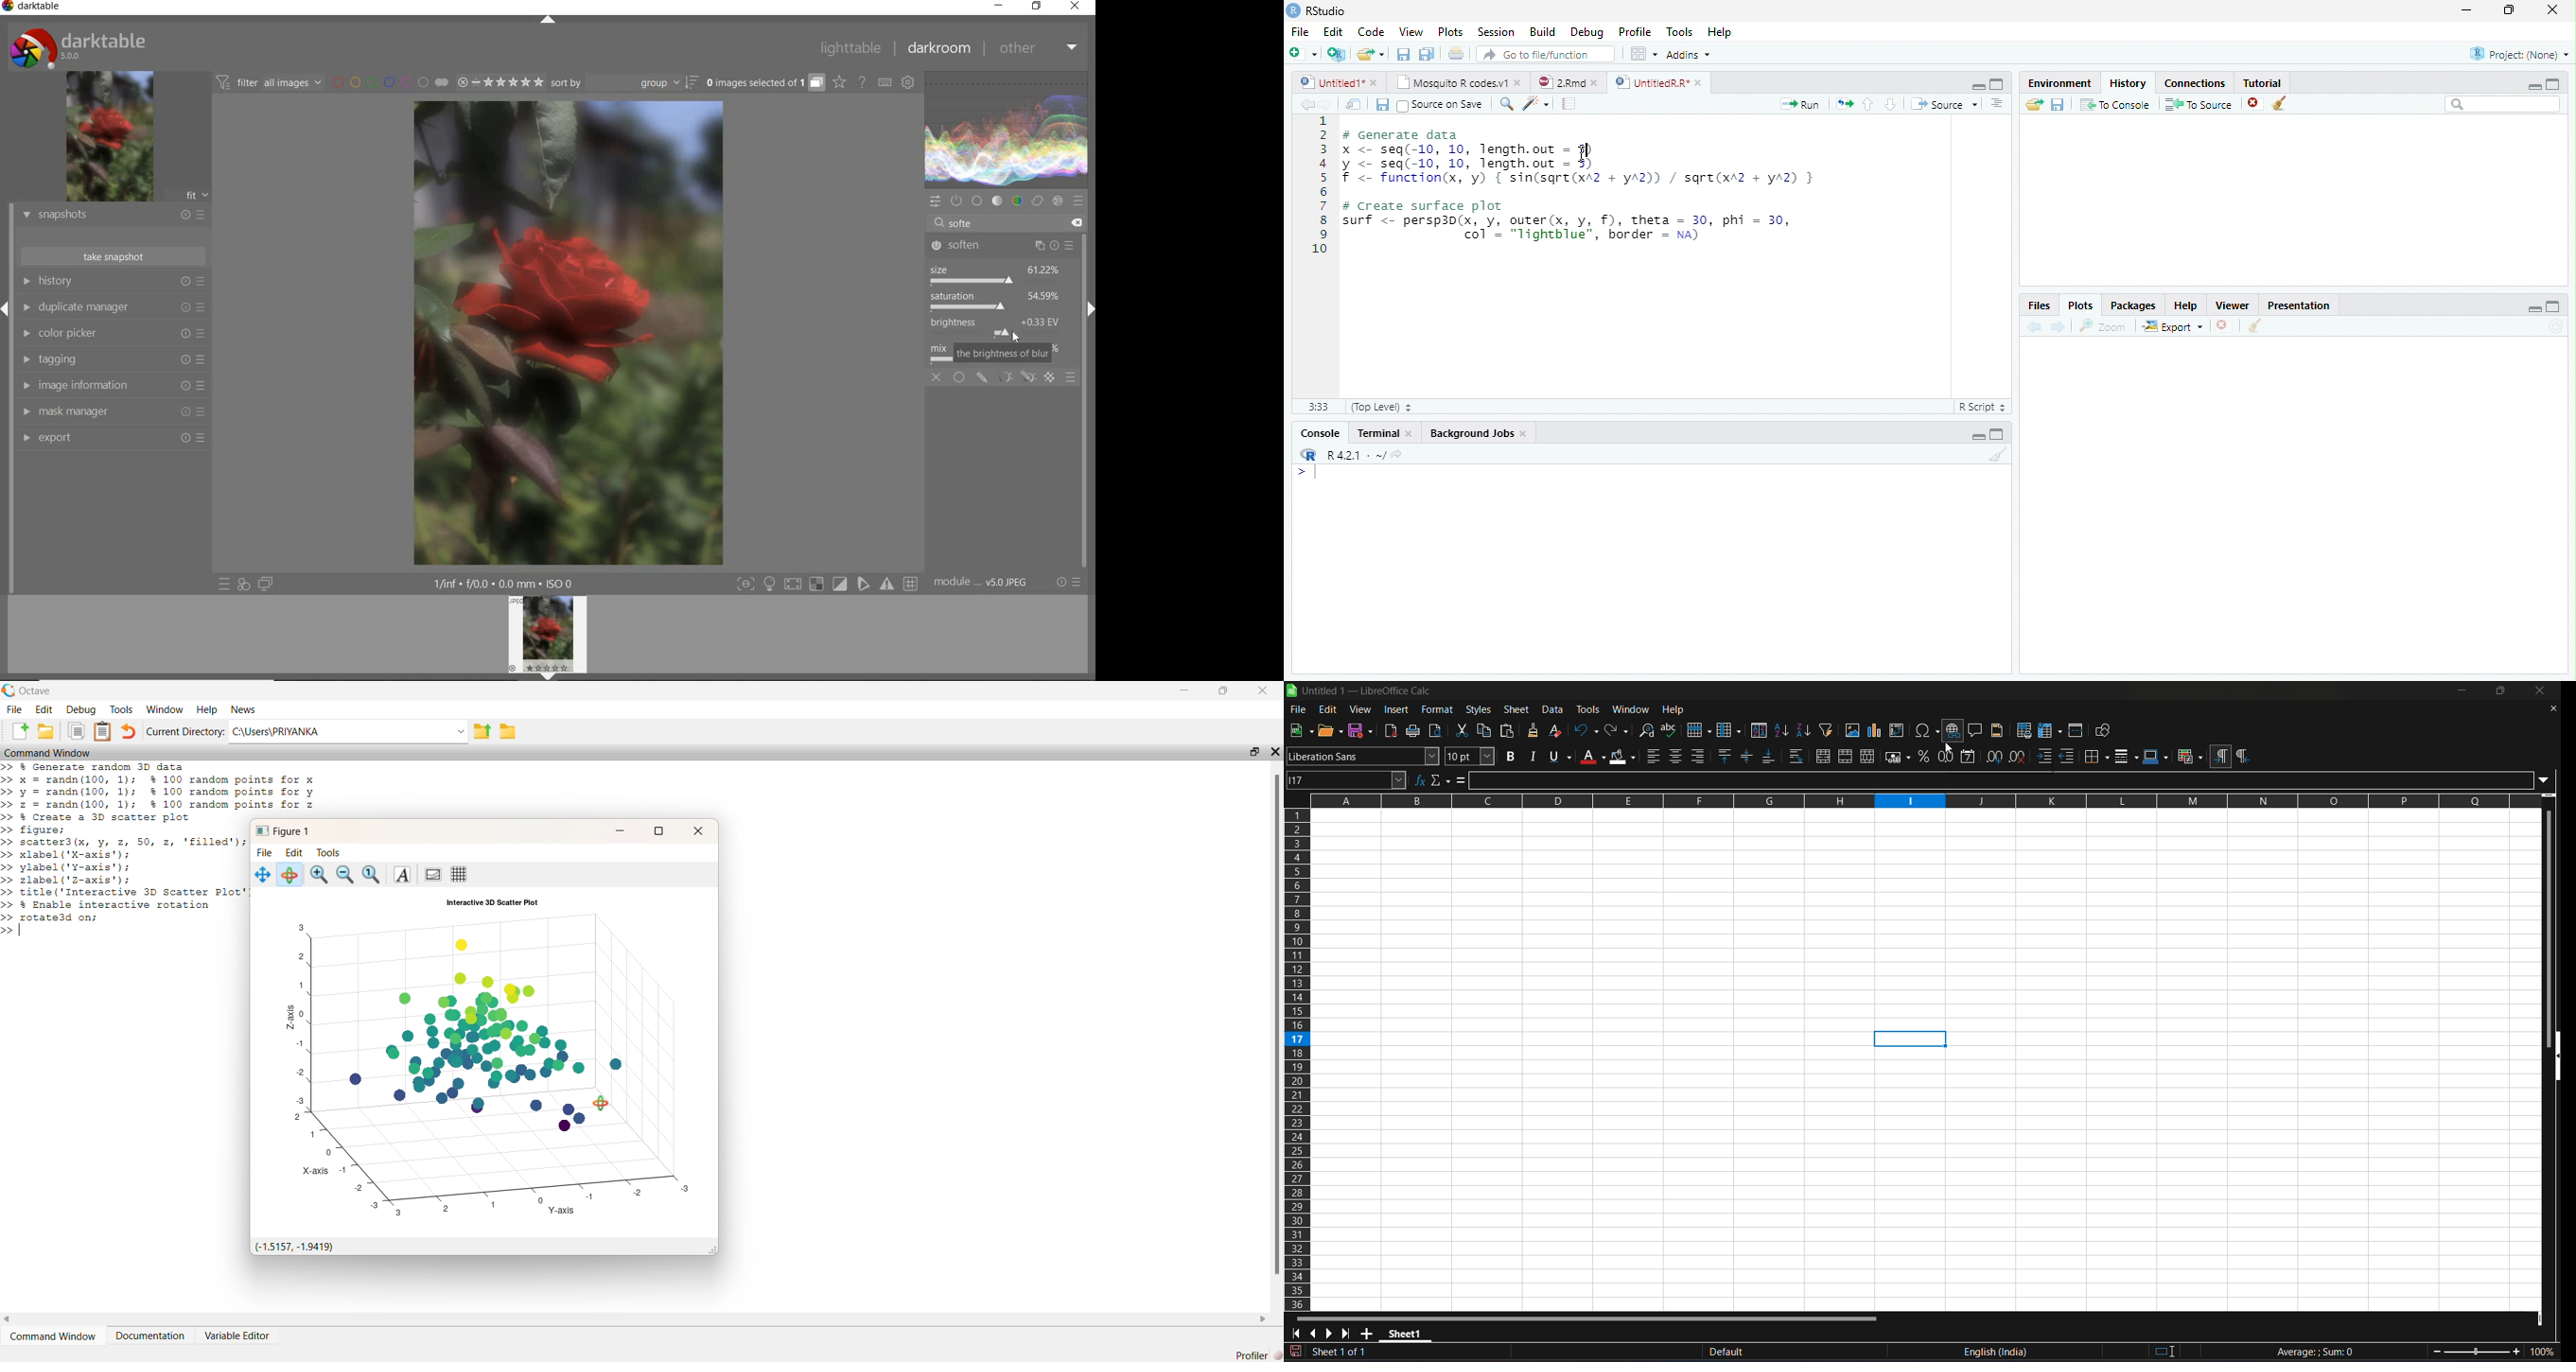  What do you see at coordinates (1370, 31) in the screenshot?
I see `Code` at bounding box center [1370, 31].